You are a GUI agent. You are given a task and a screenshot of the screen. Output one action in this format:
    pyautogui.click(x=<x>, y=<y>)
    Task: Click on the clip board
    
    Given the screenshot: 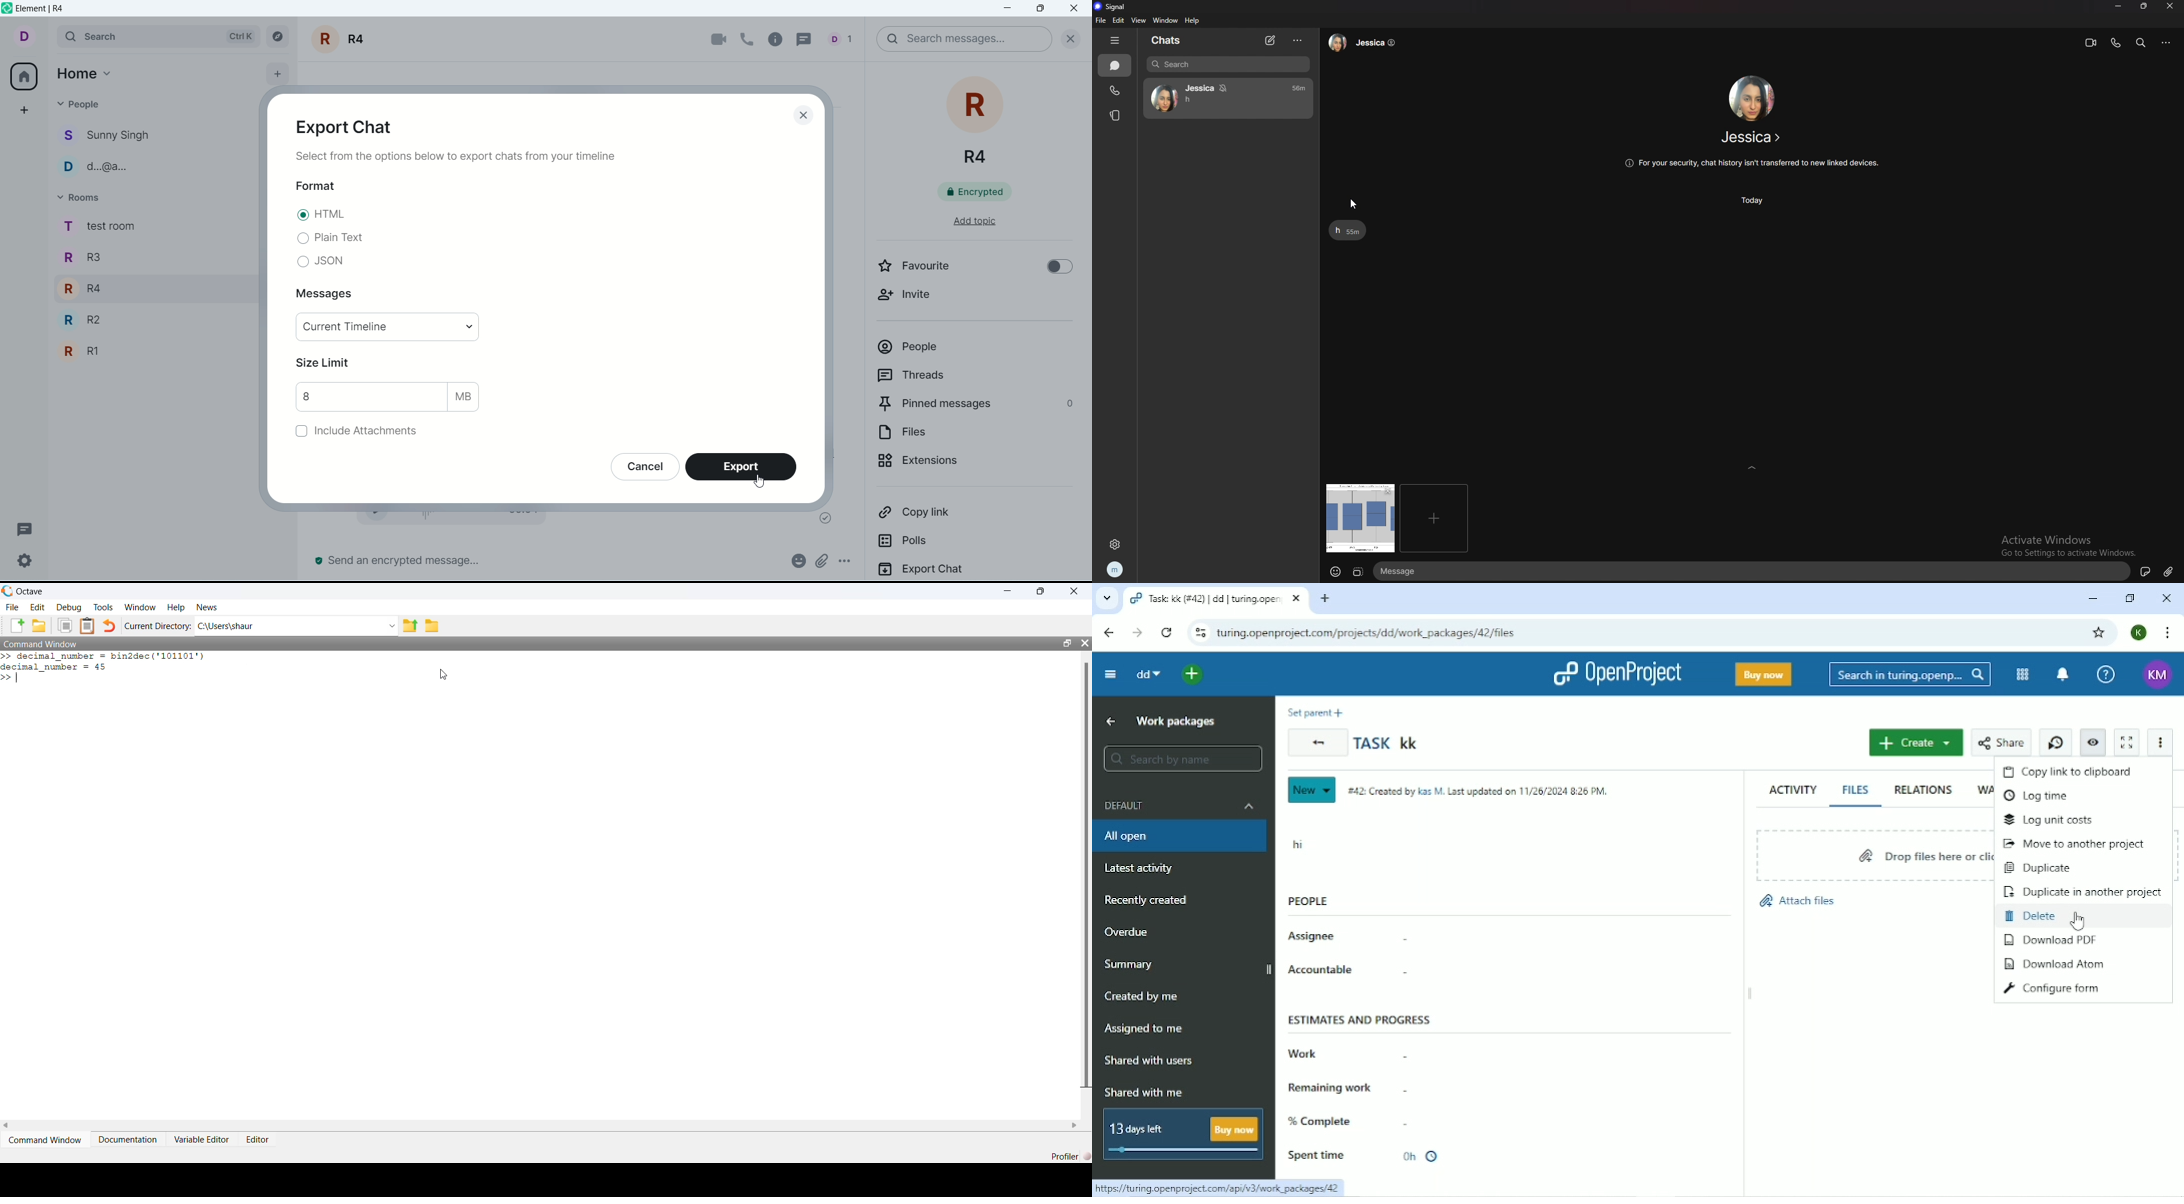 What is the action you would take?
    pyautogui.click(x=88, y=626)
    